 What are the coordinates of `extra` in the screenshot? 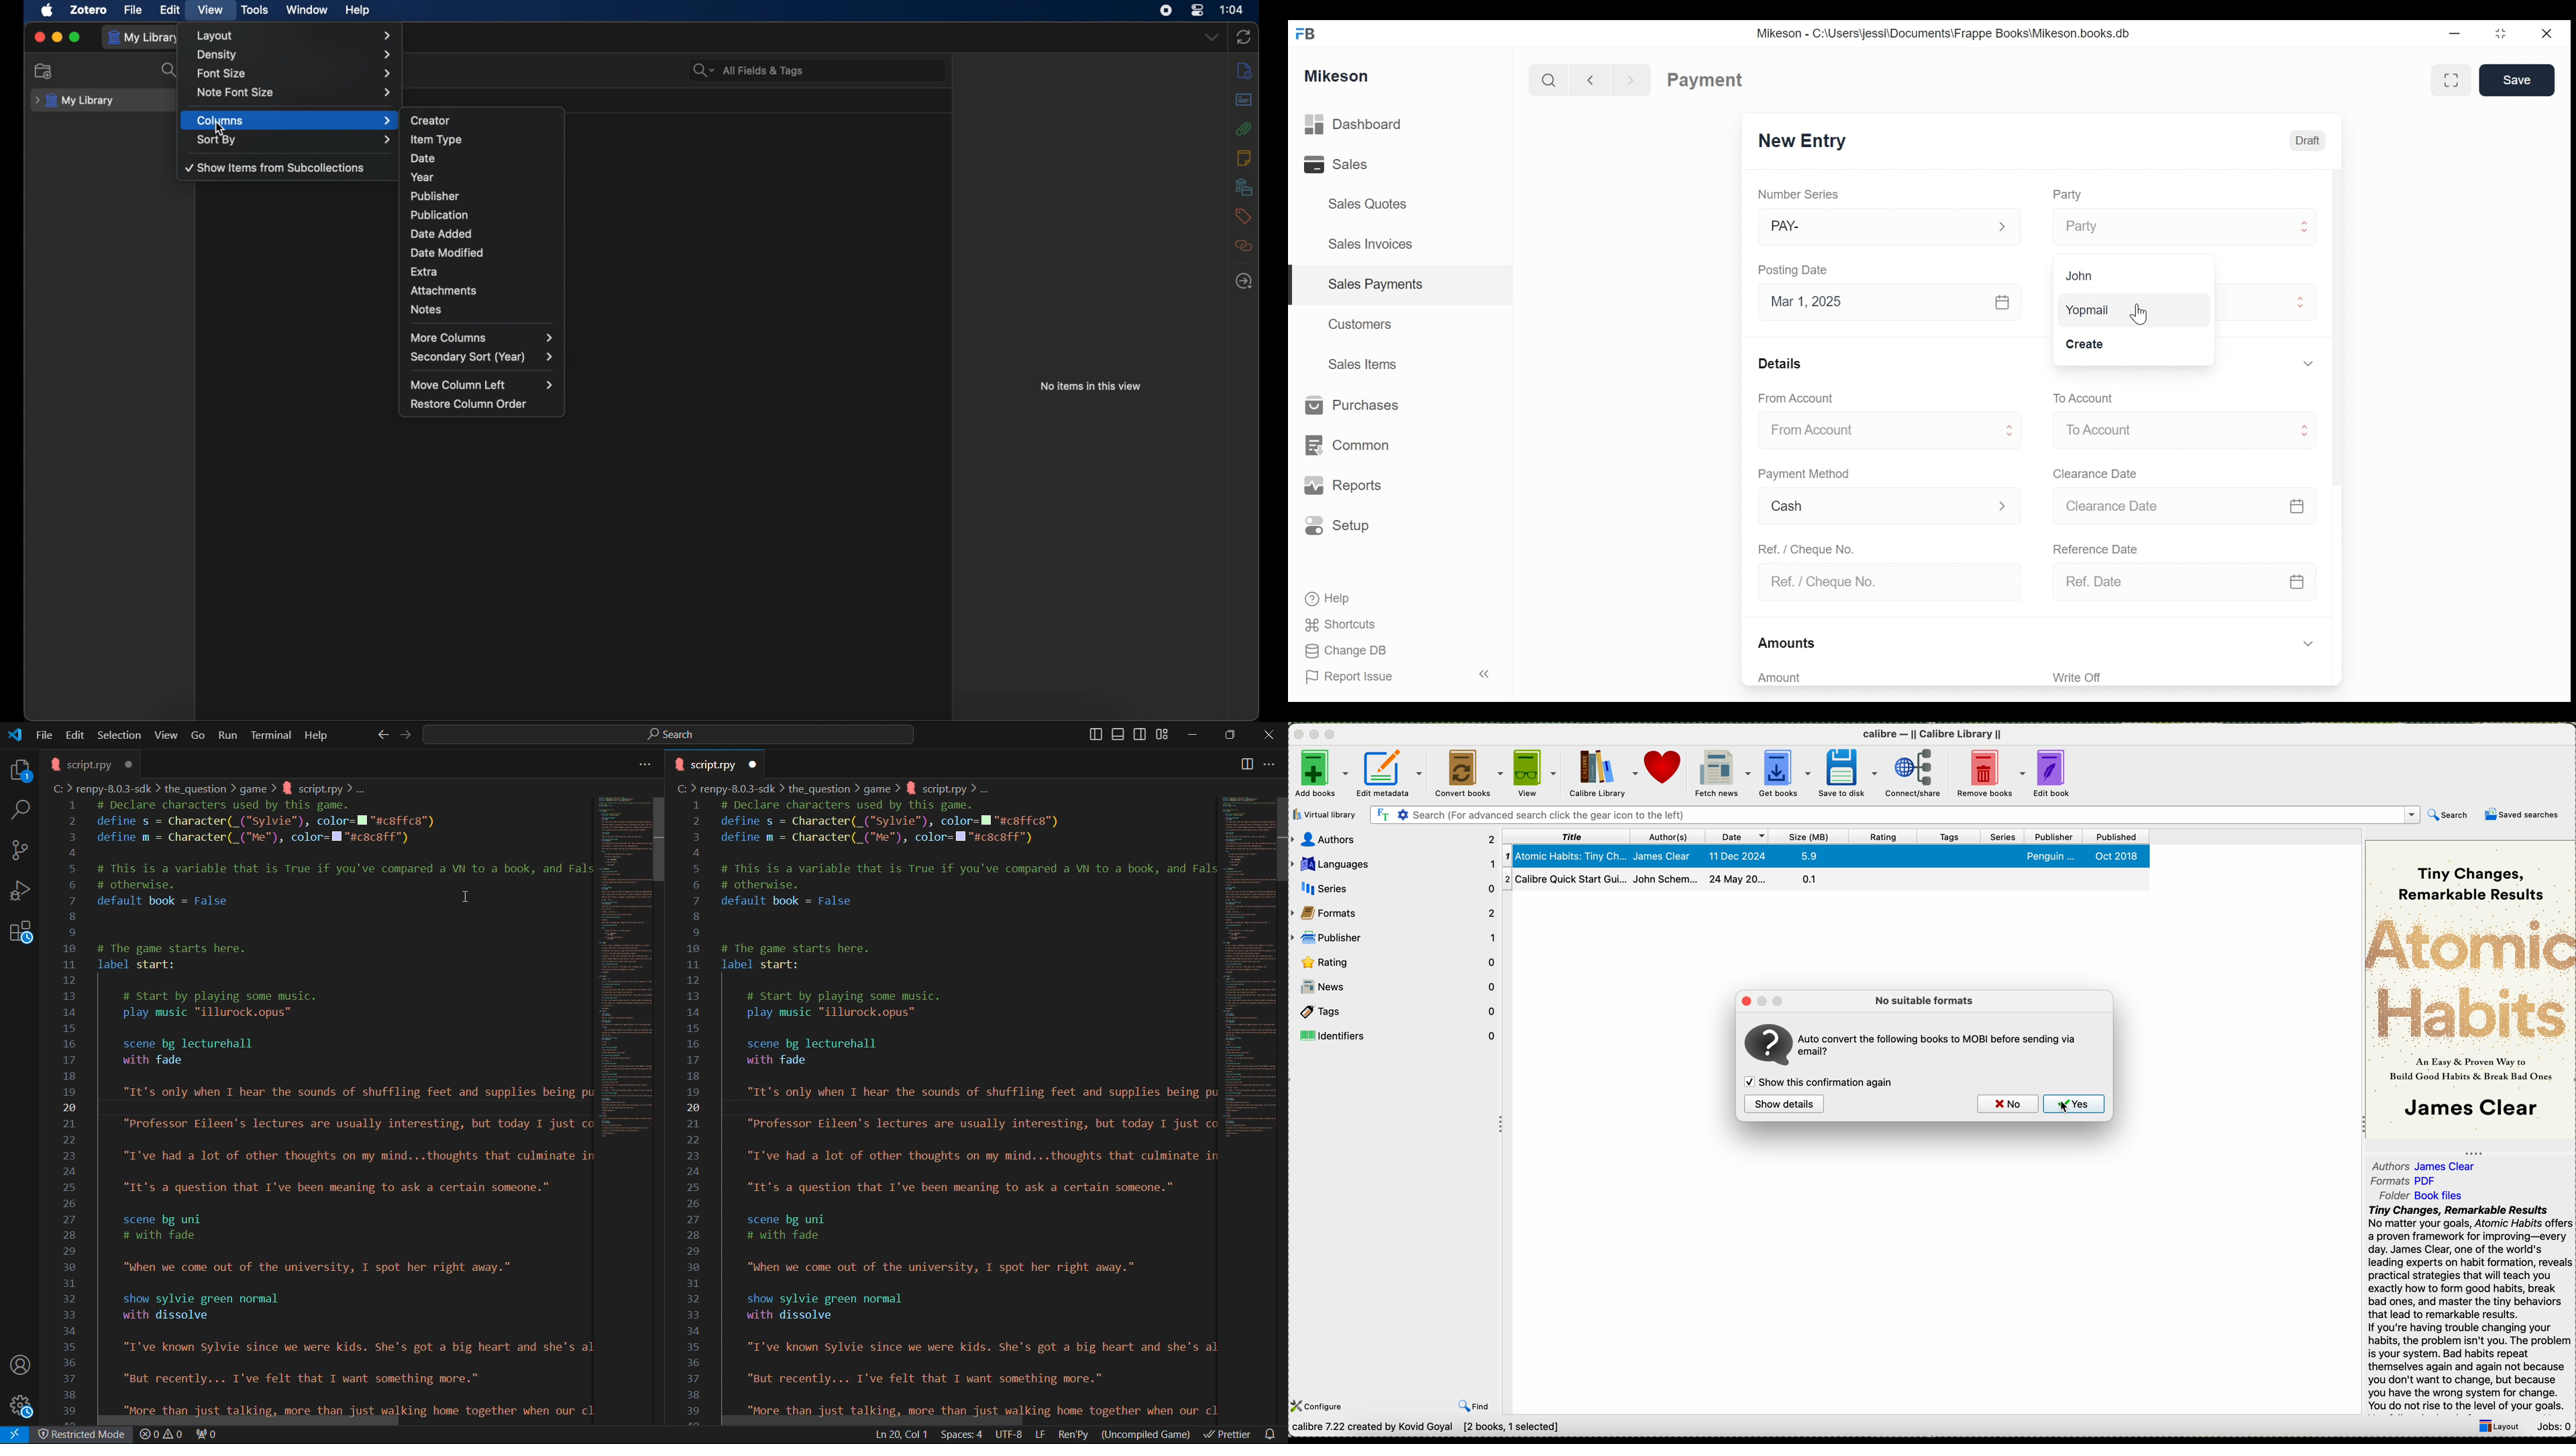 It's located at (425, 271).